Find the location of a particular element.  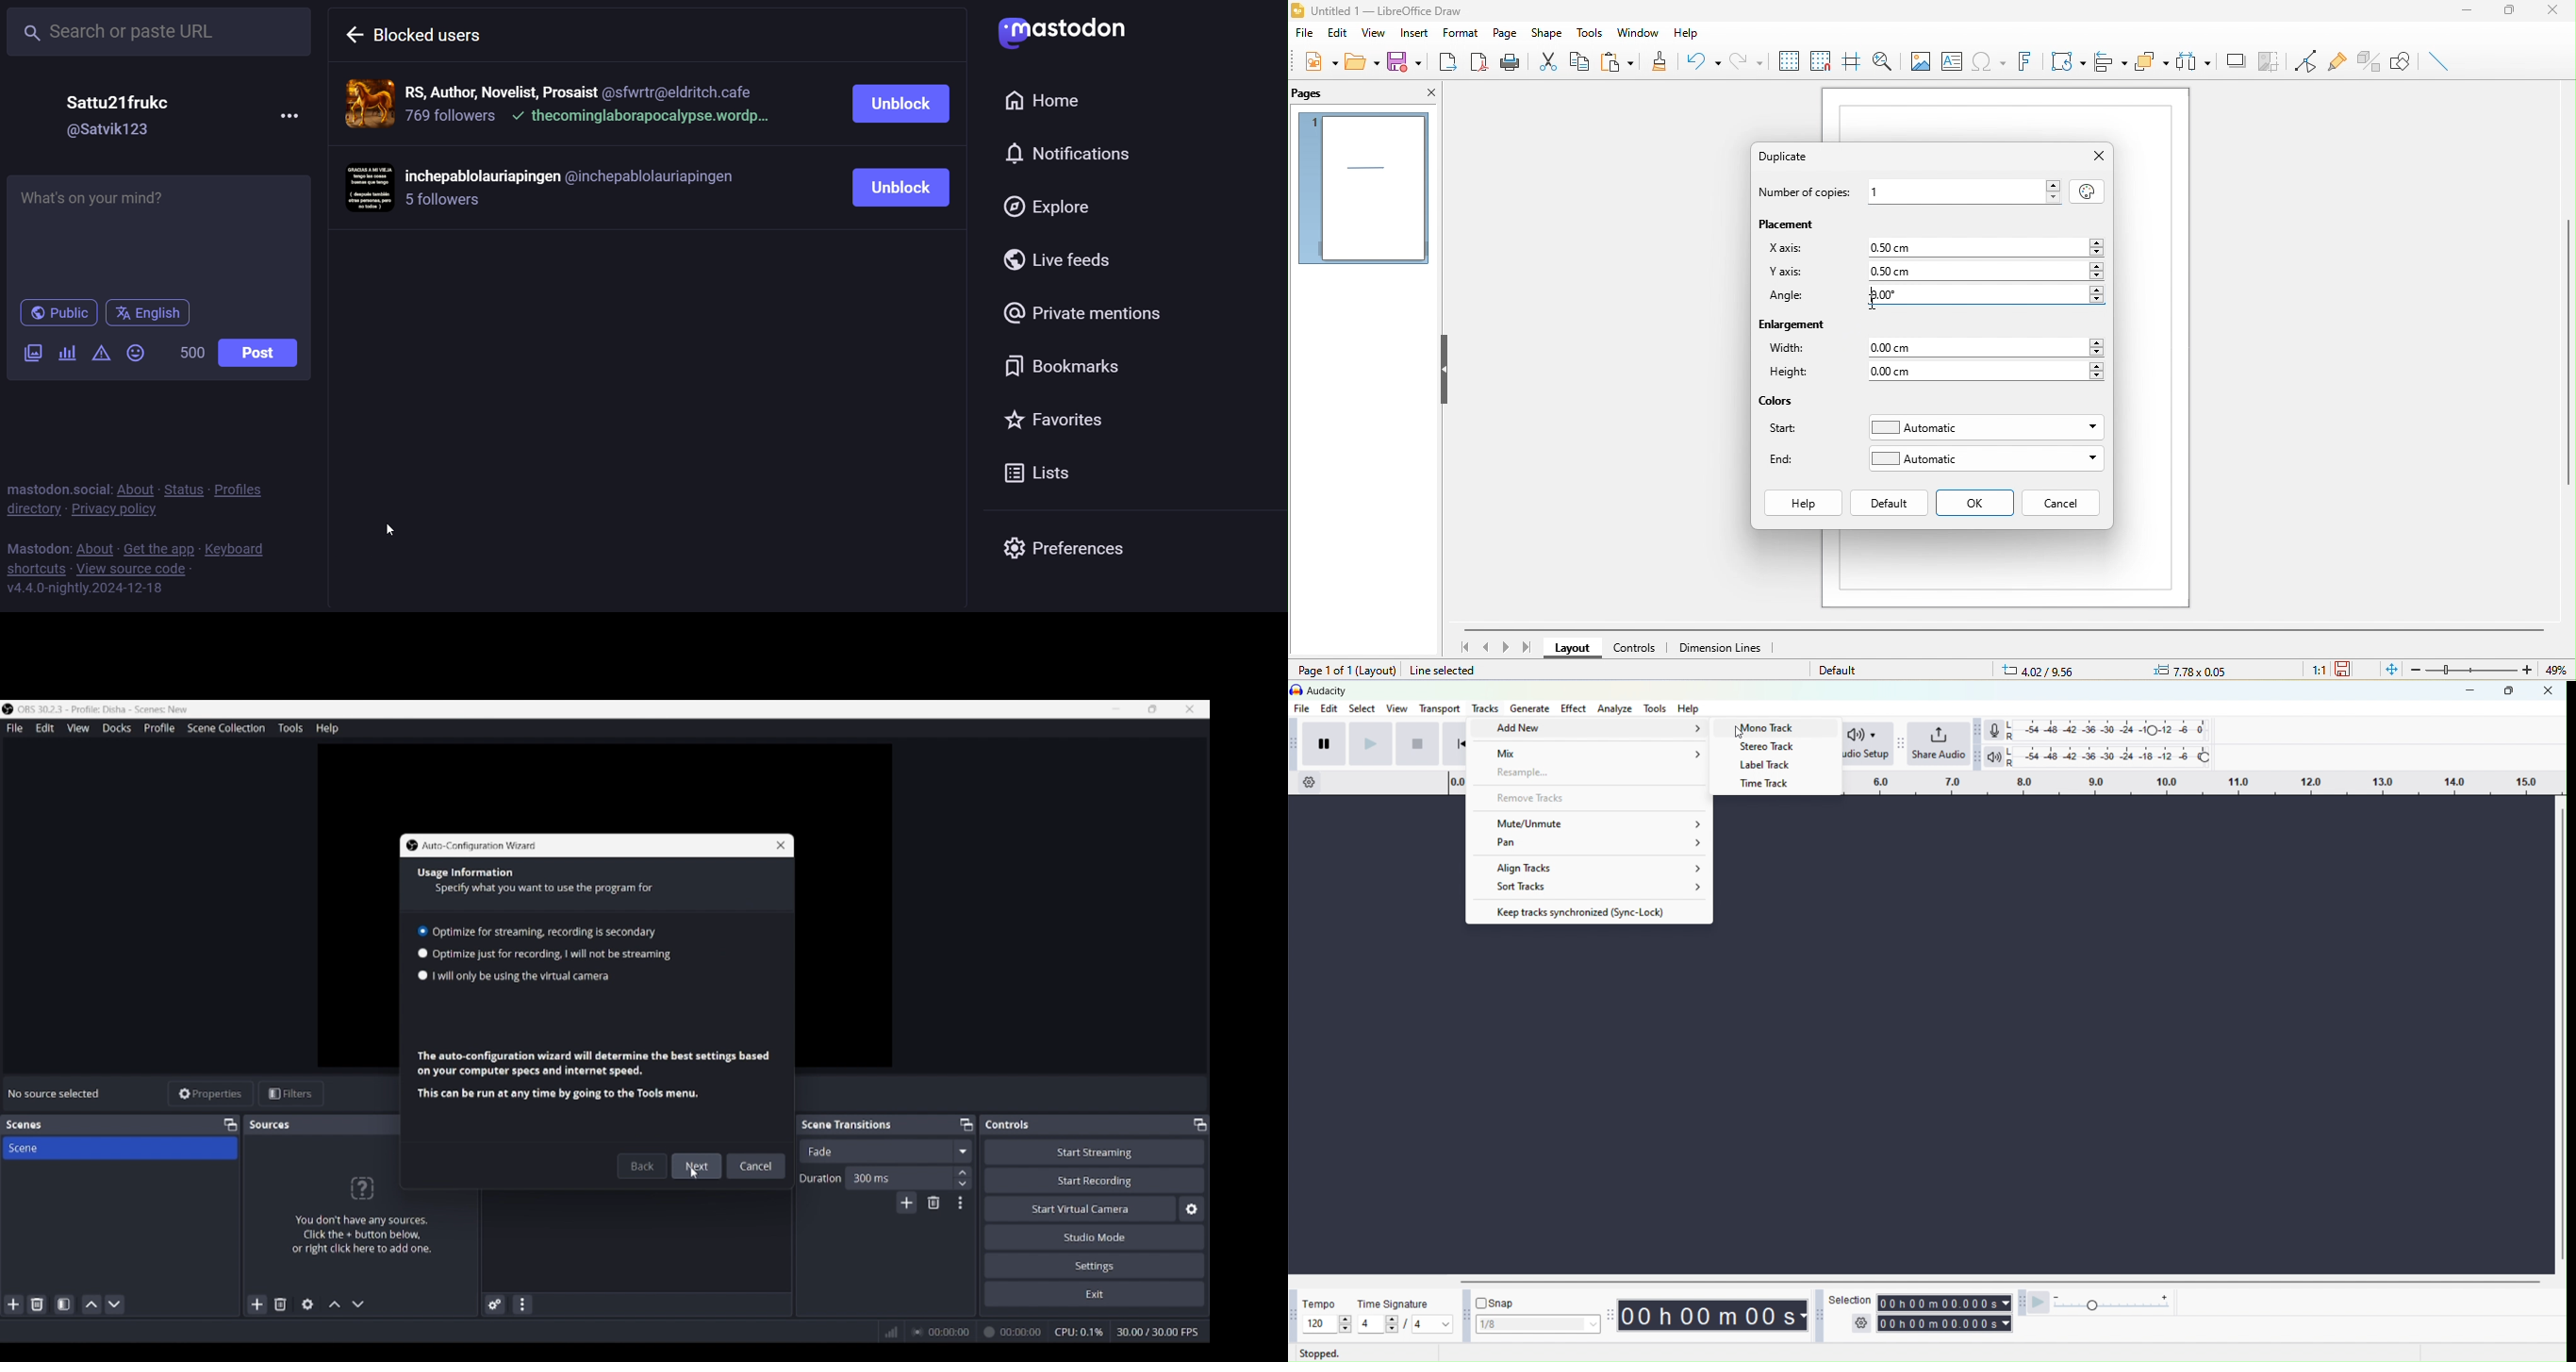

layout is located at coordinates (1569, 649).